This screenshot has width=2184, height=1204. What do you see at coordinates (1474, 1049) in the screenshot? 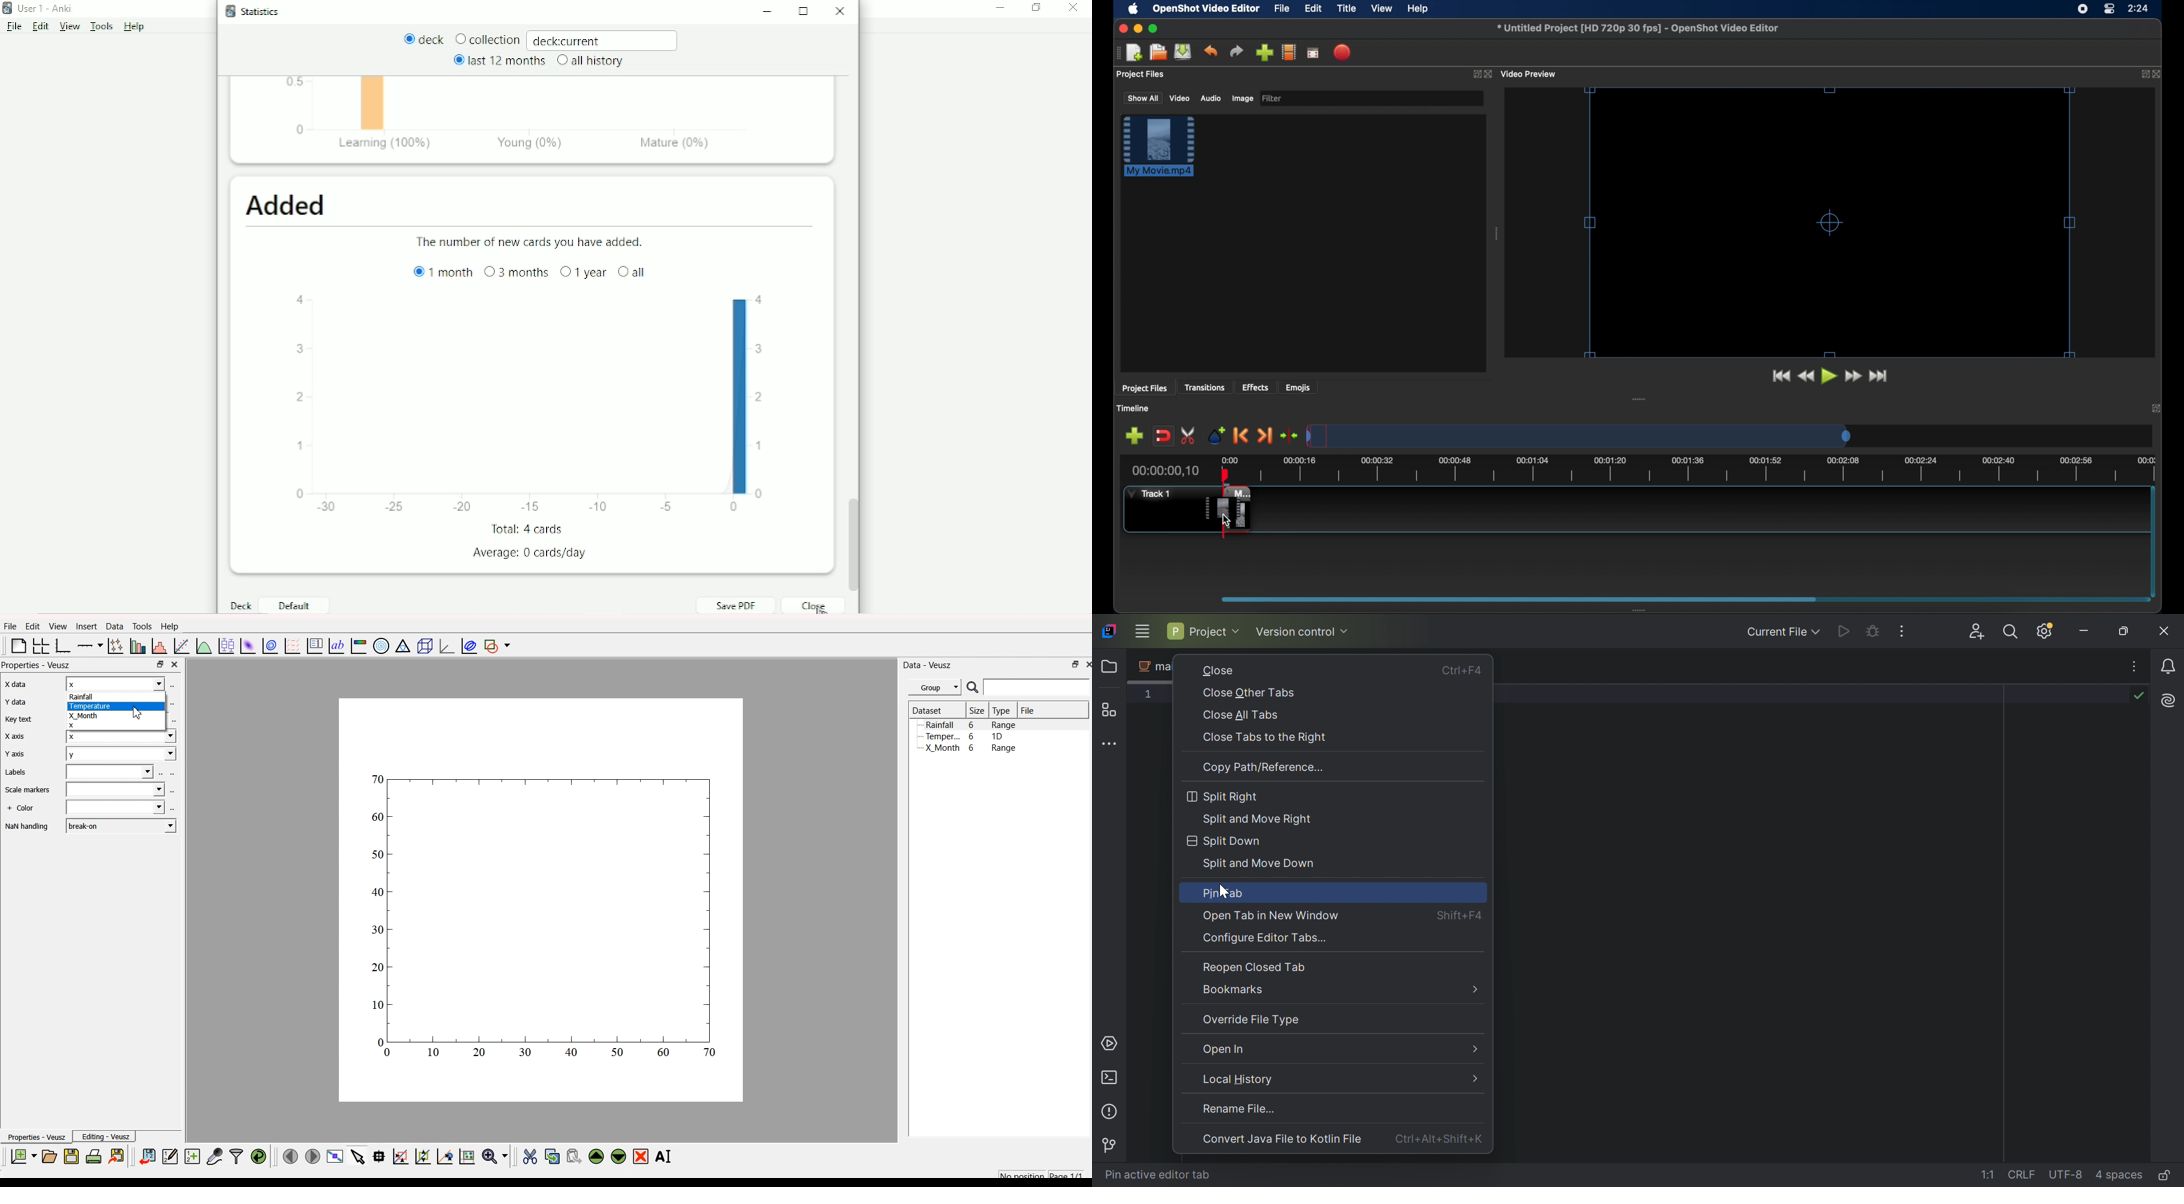
I see `more` at bounding box center [1474, 1049].